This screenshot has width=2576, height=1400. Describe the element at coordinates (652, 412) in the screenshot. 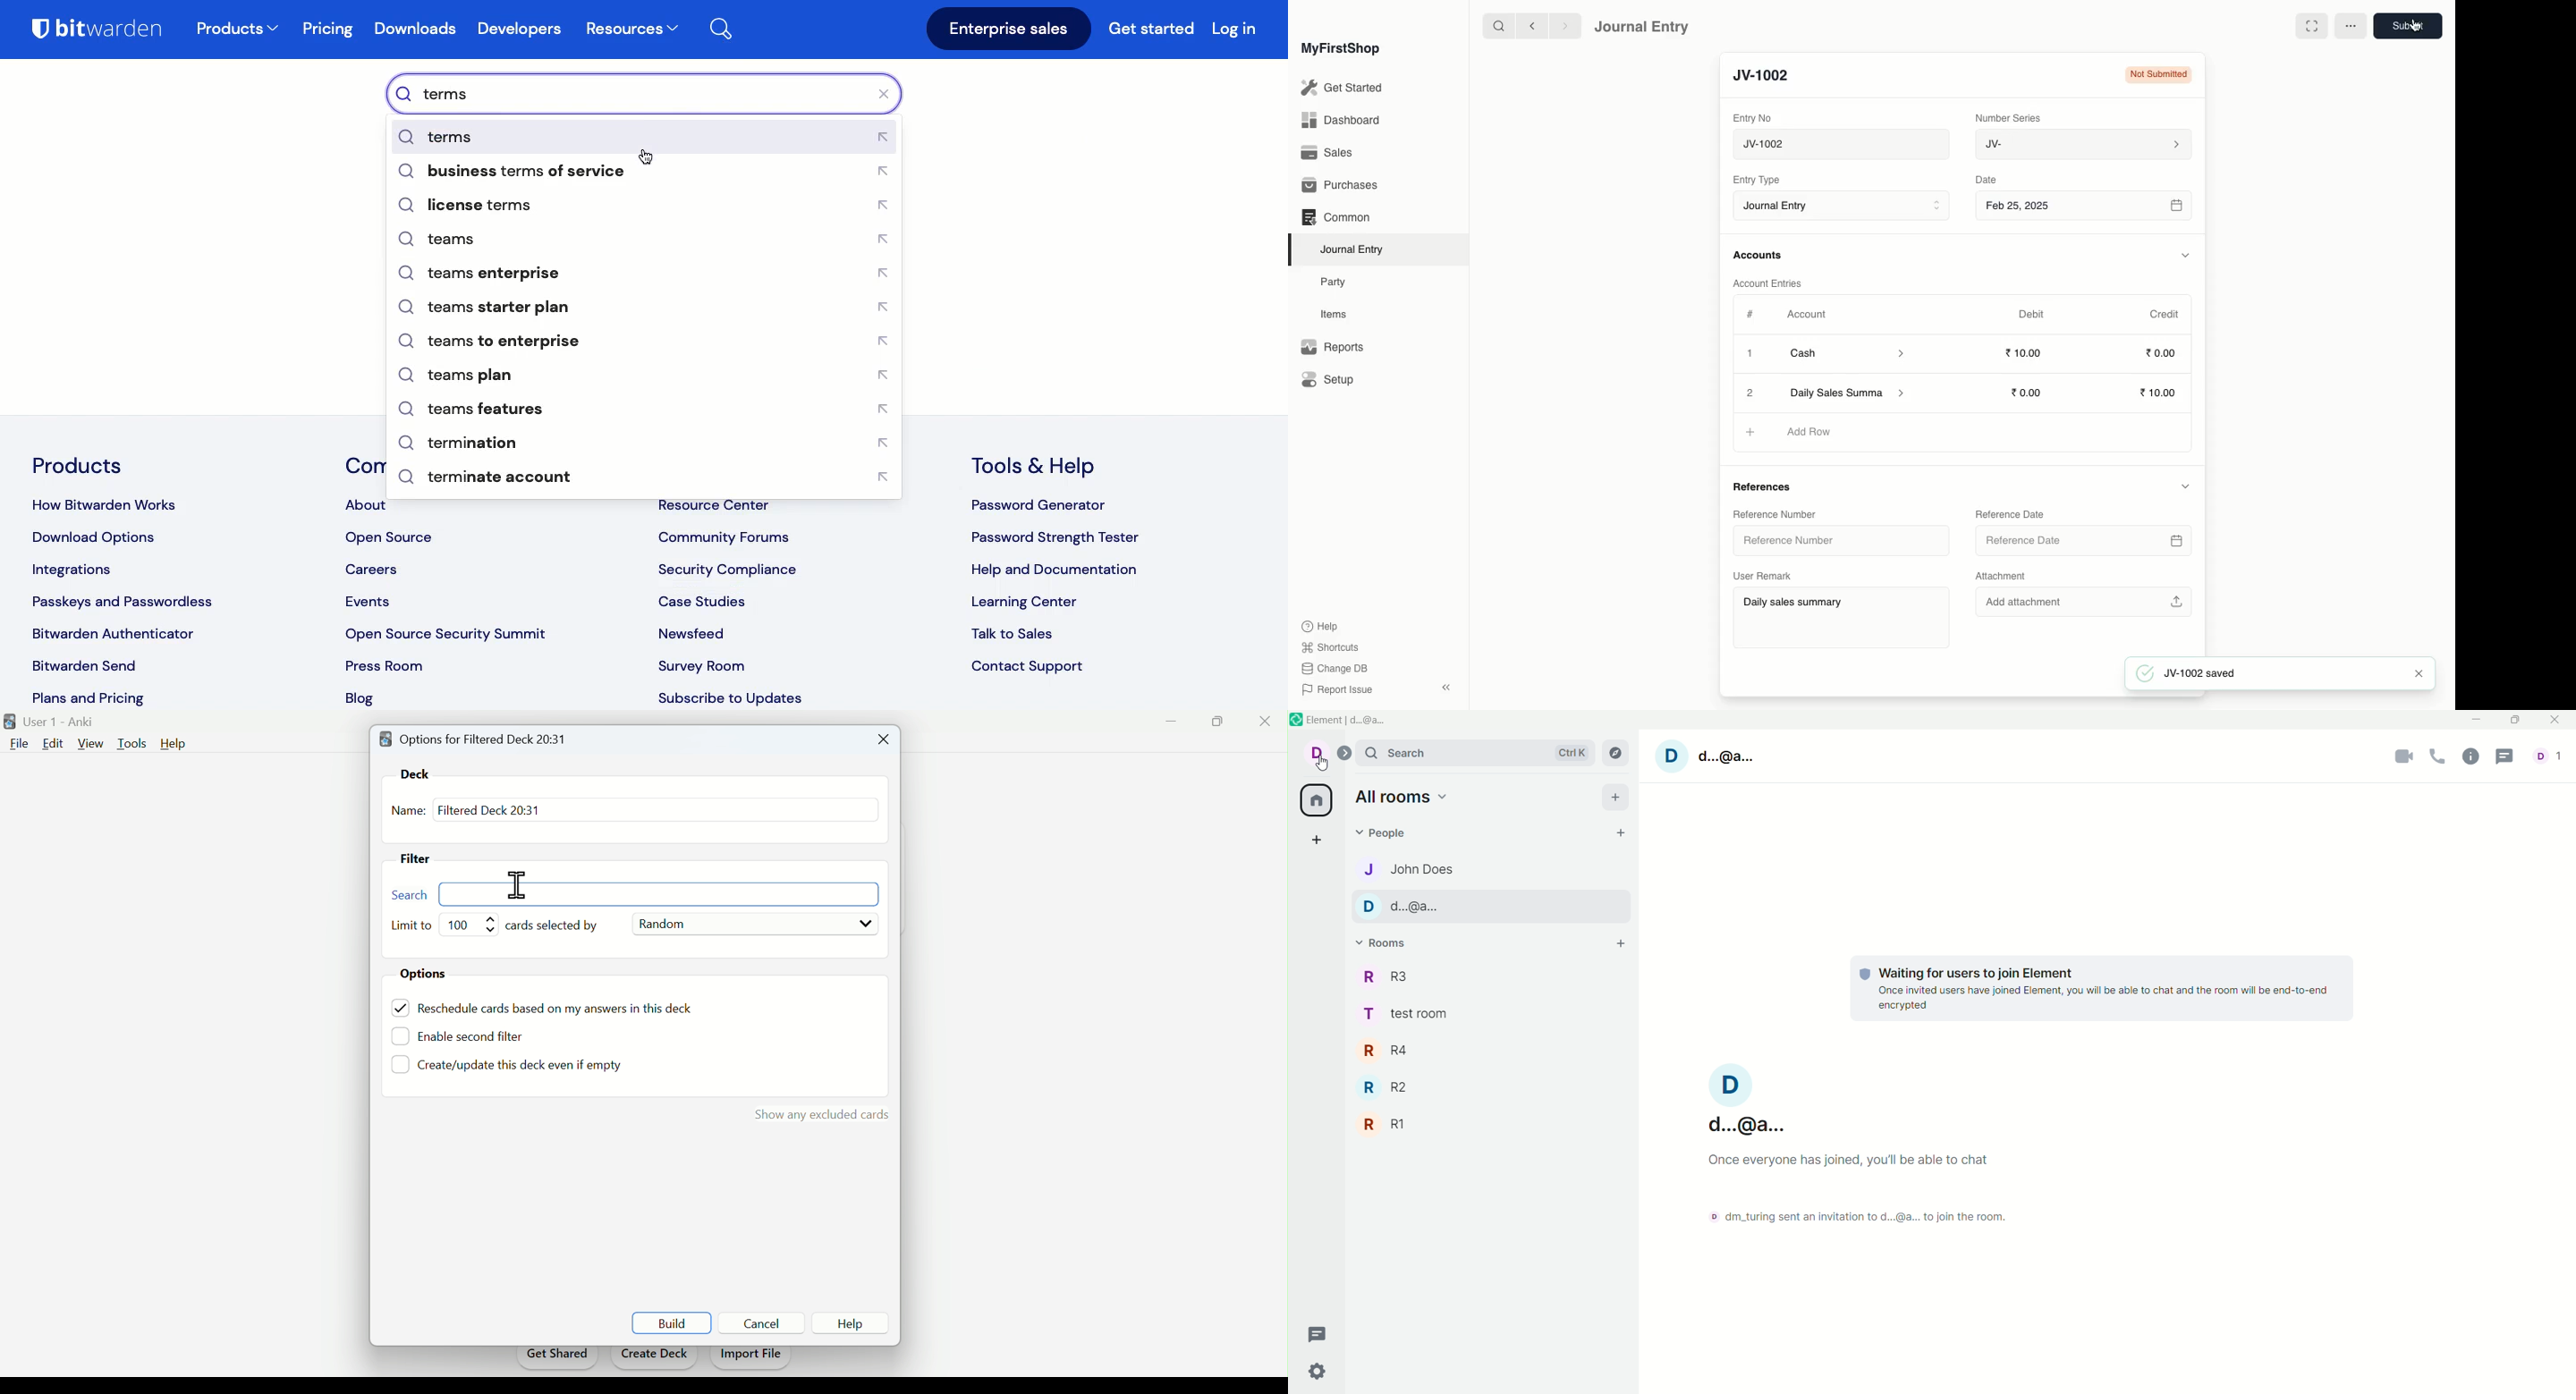

I see `teams features` at that location.